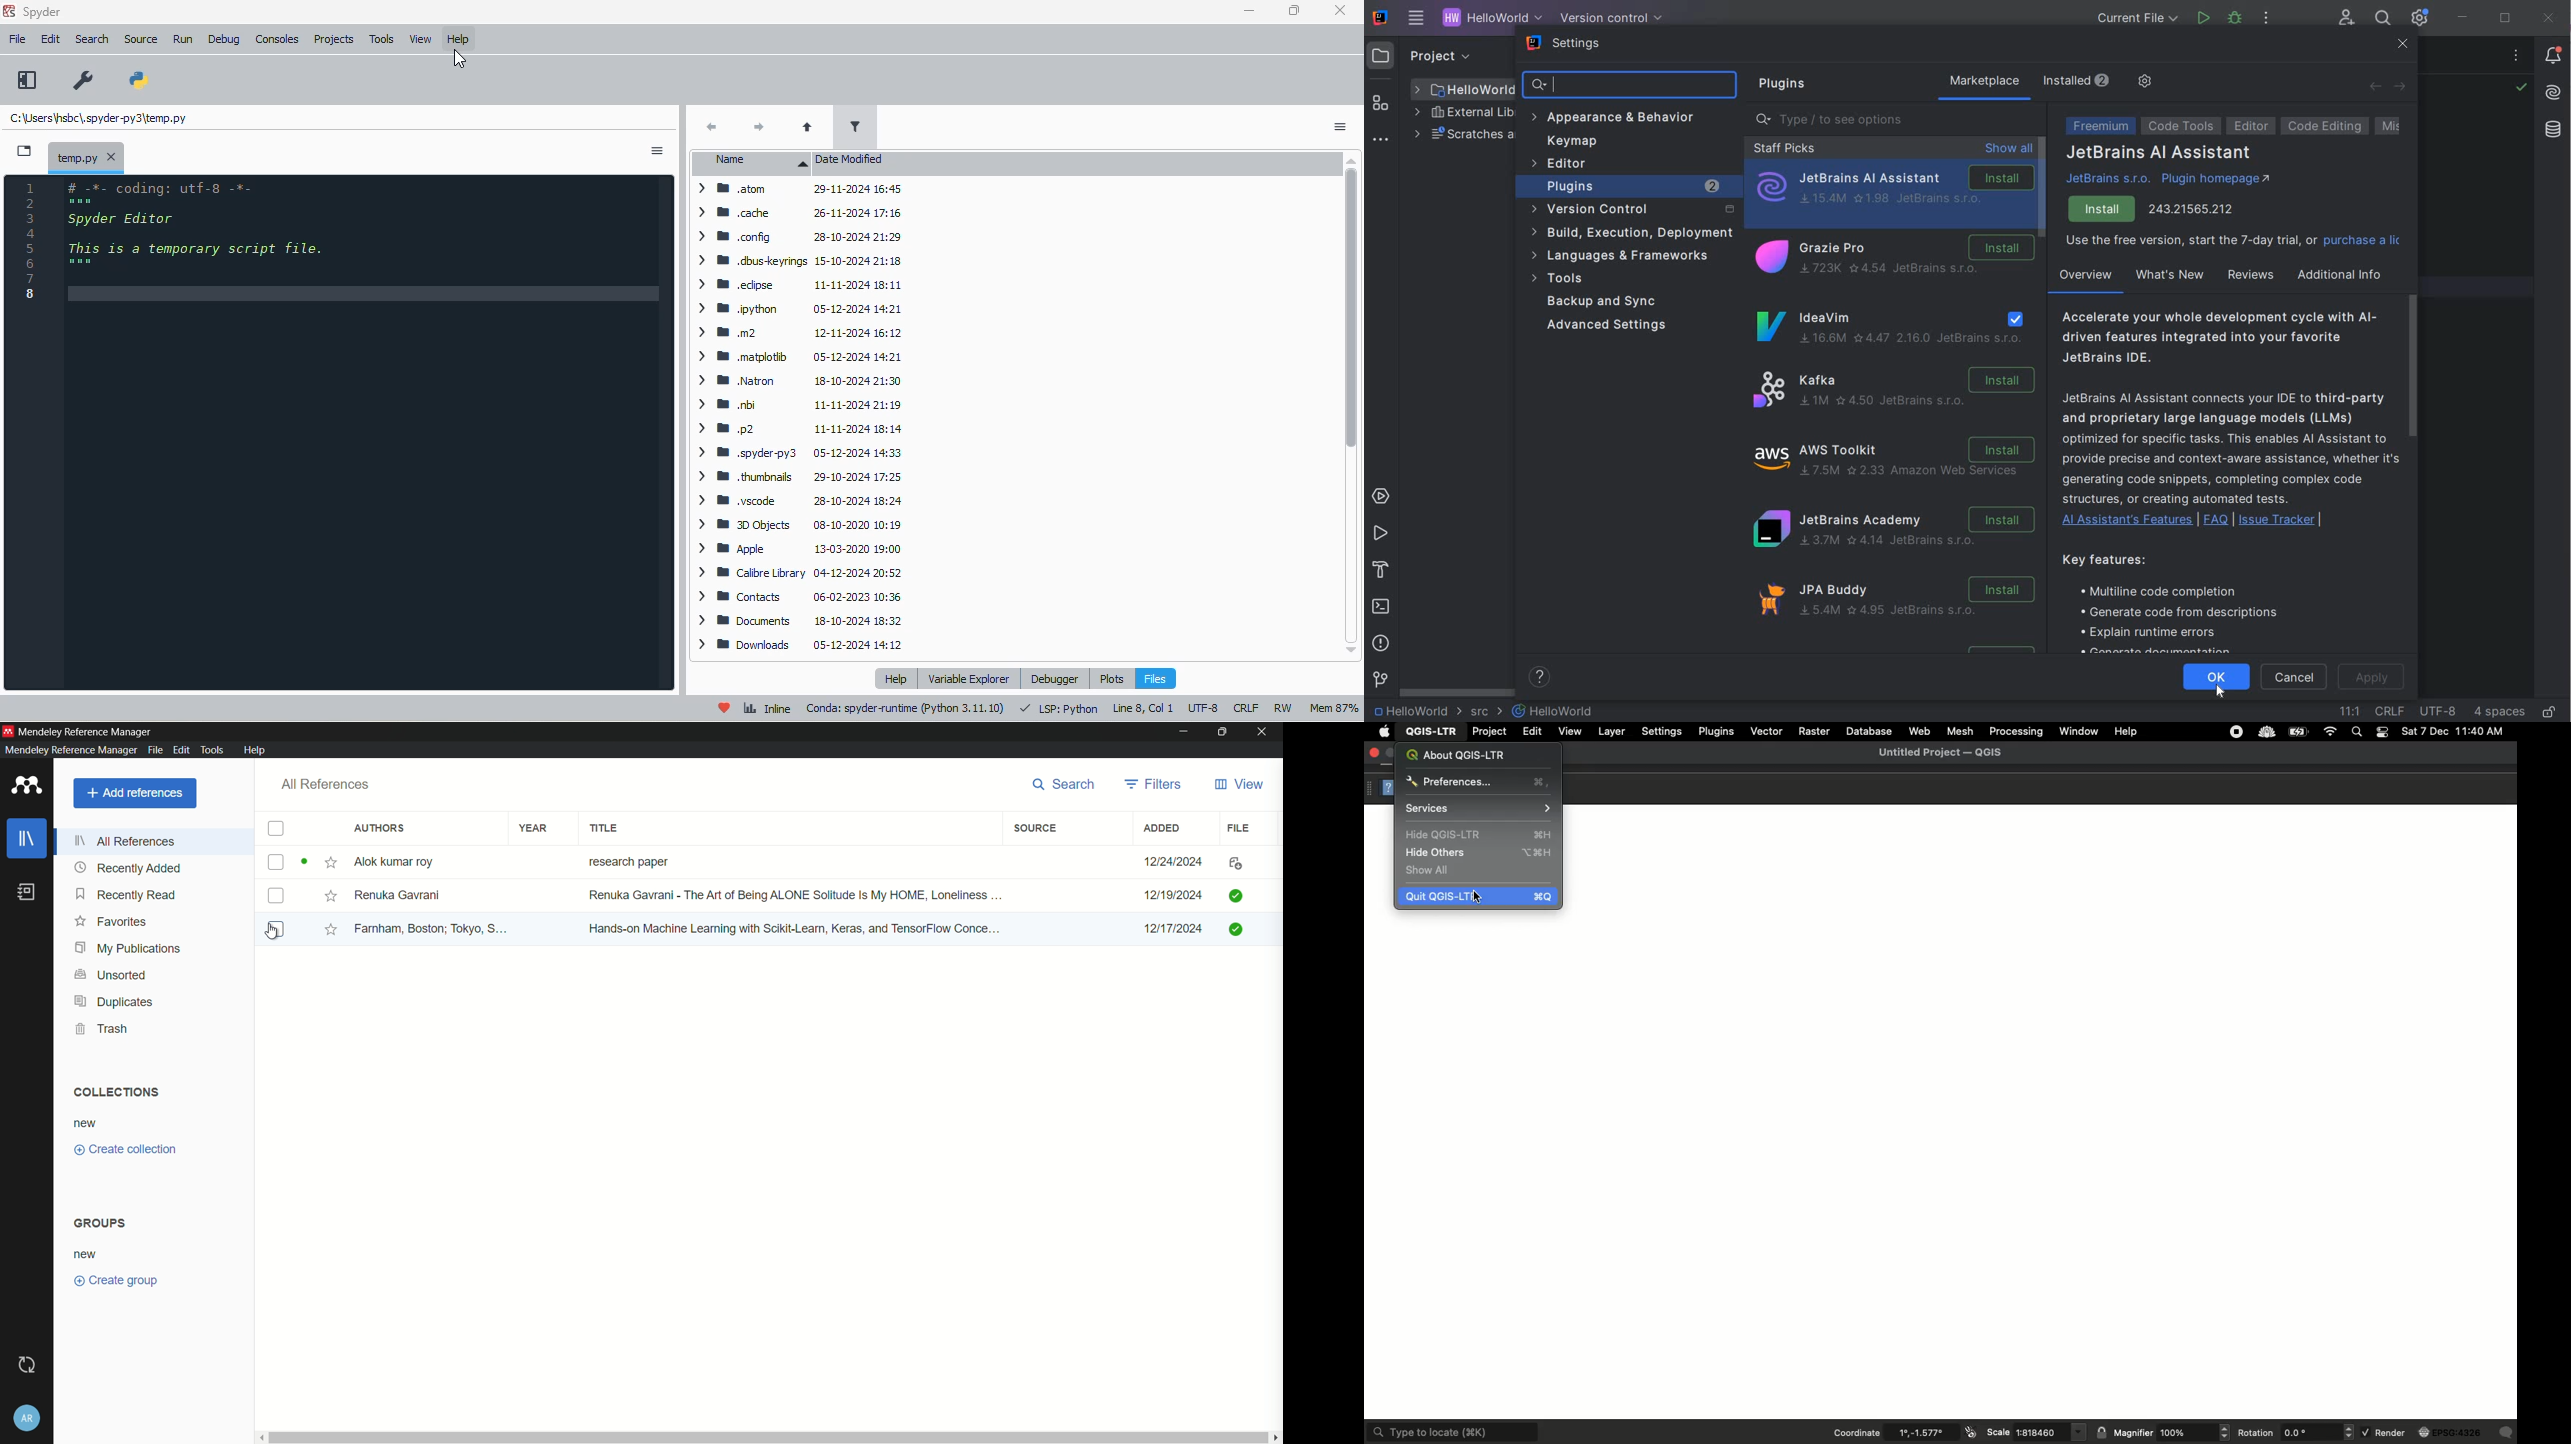 The height and width of the screenshot is (1456, 2576). I want to click on VERSION CONTROL, so click(1608, 18).